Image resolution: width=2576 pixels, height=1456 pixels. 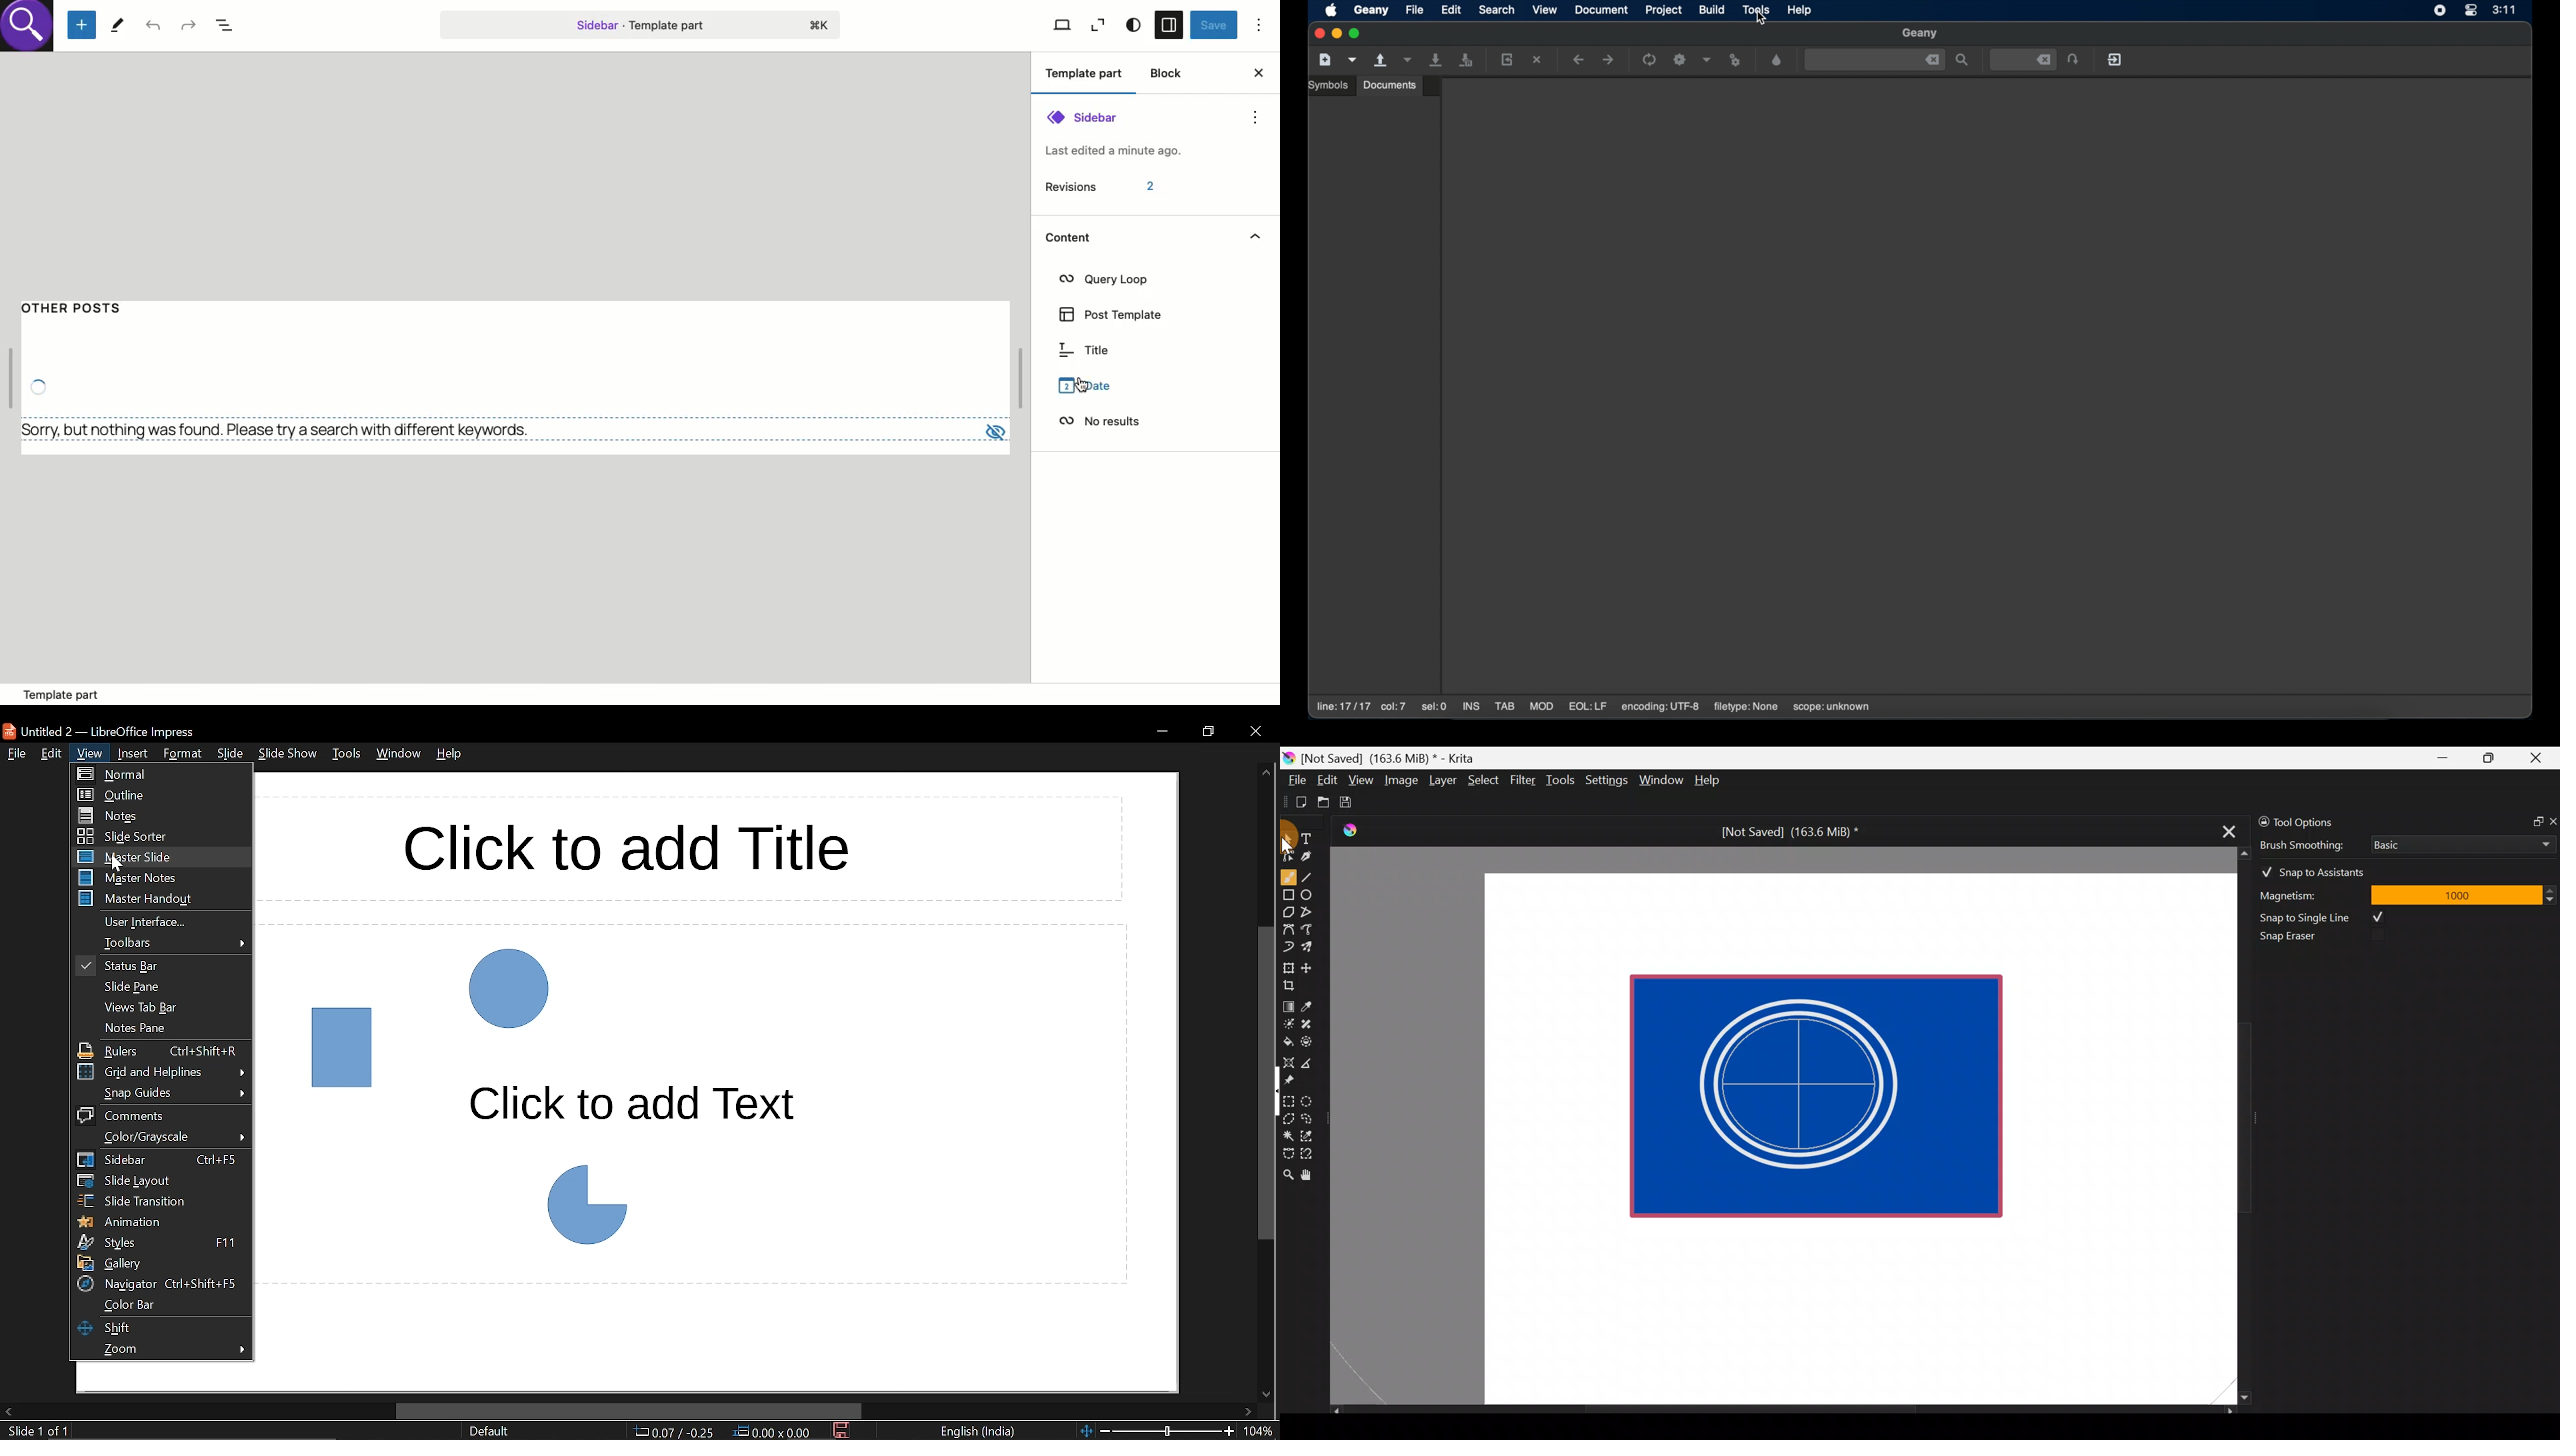 What do you see at coordinates (157, 1242) in the screenshot?
I see `Styles` at bounding box center [157, 1242].